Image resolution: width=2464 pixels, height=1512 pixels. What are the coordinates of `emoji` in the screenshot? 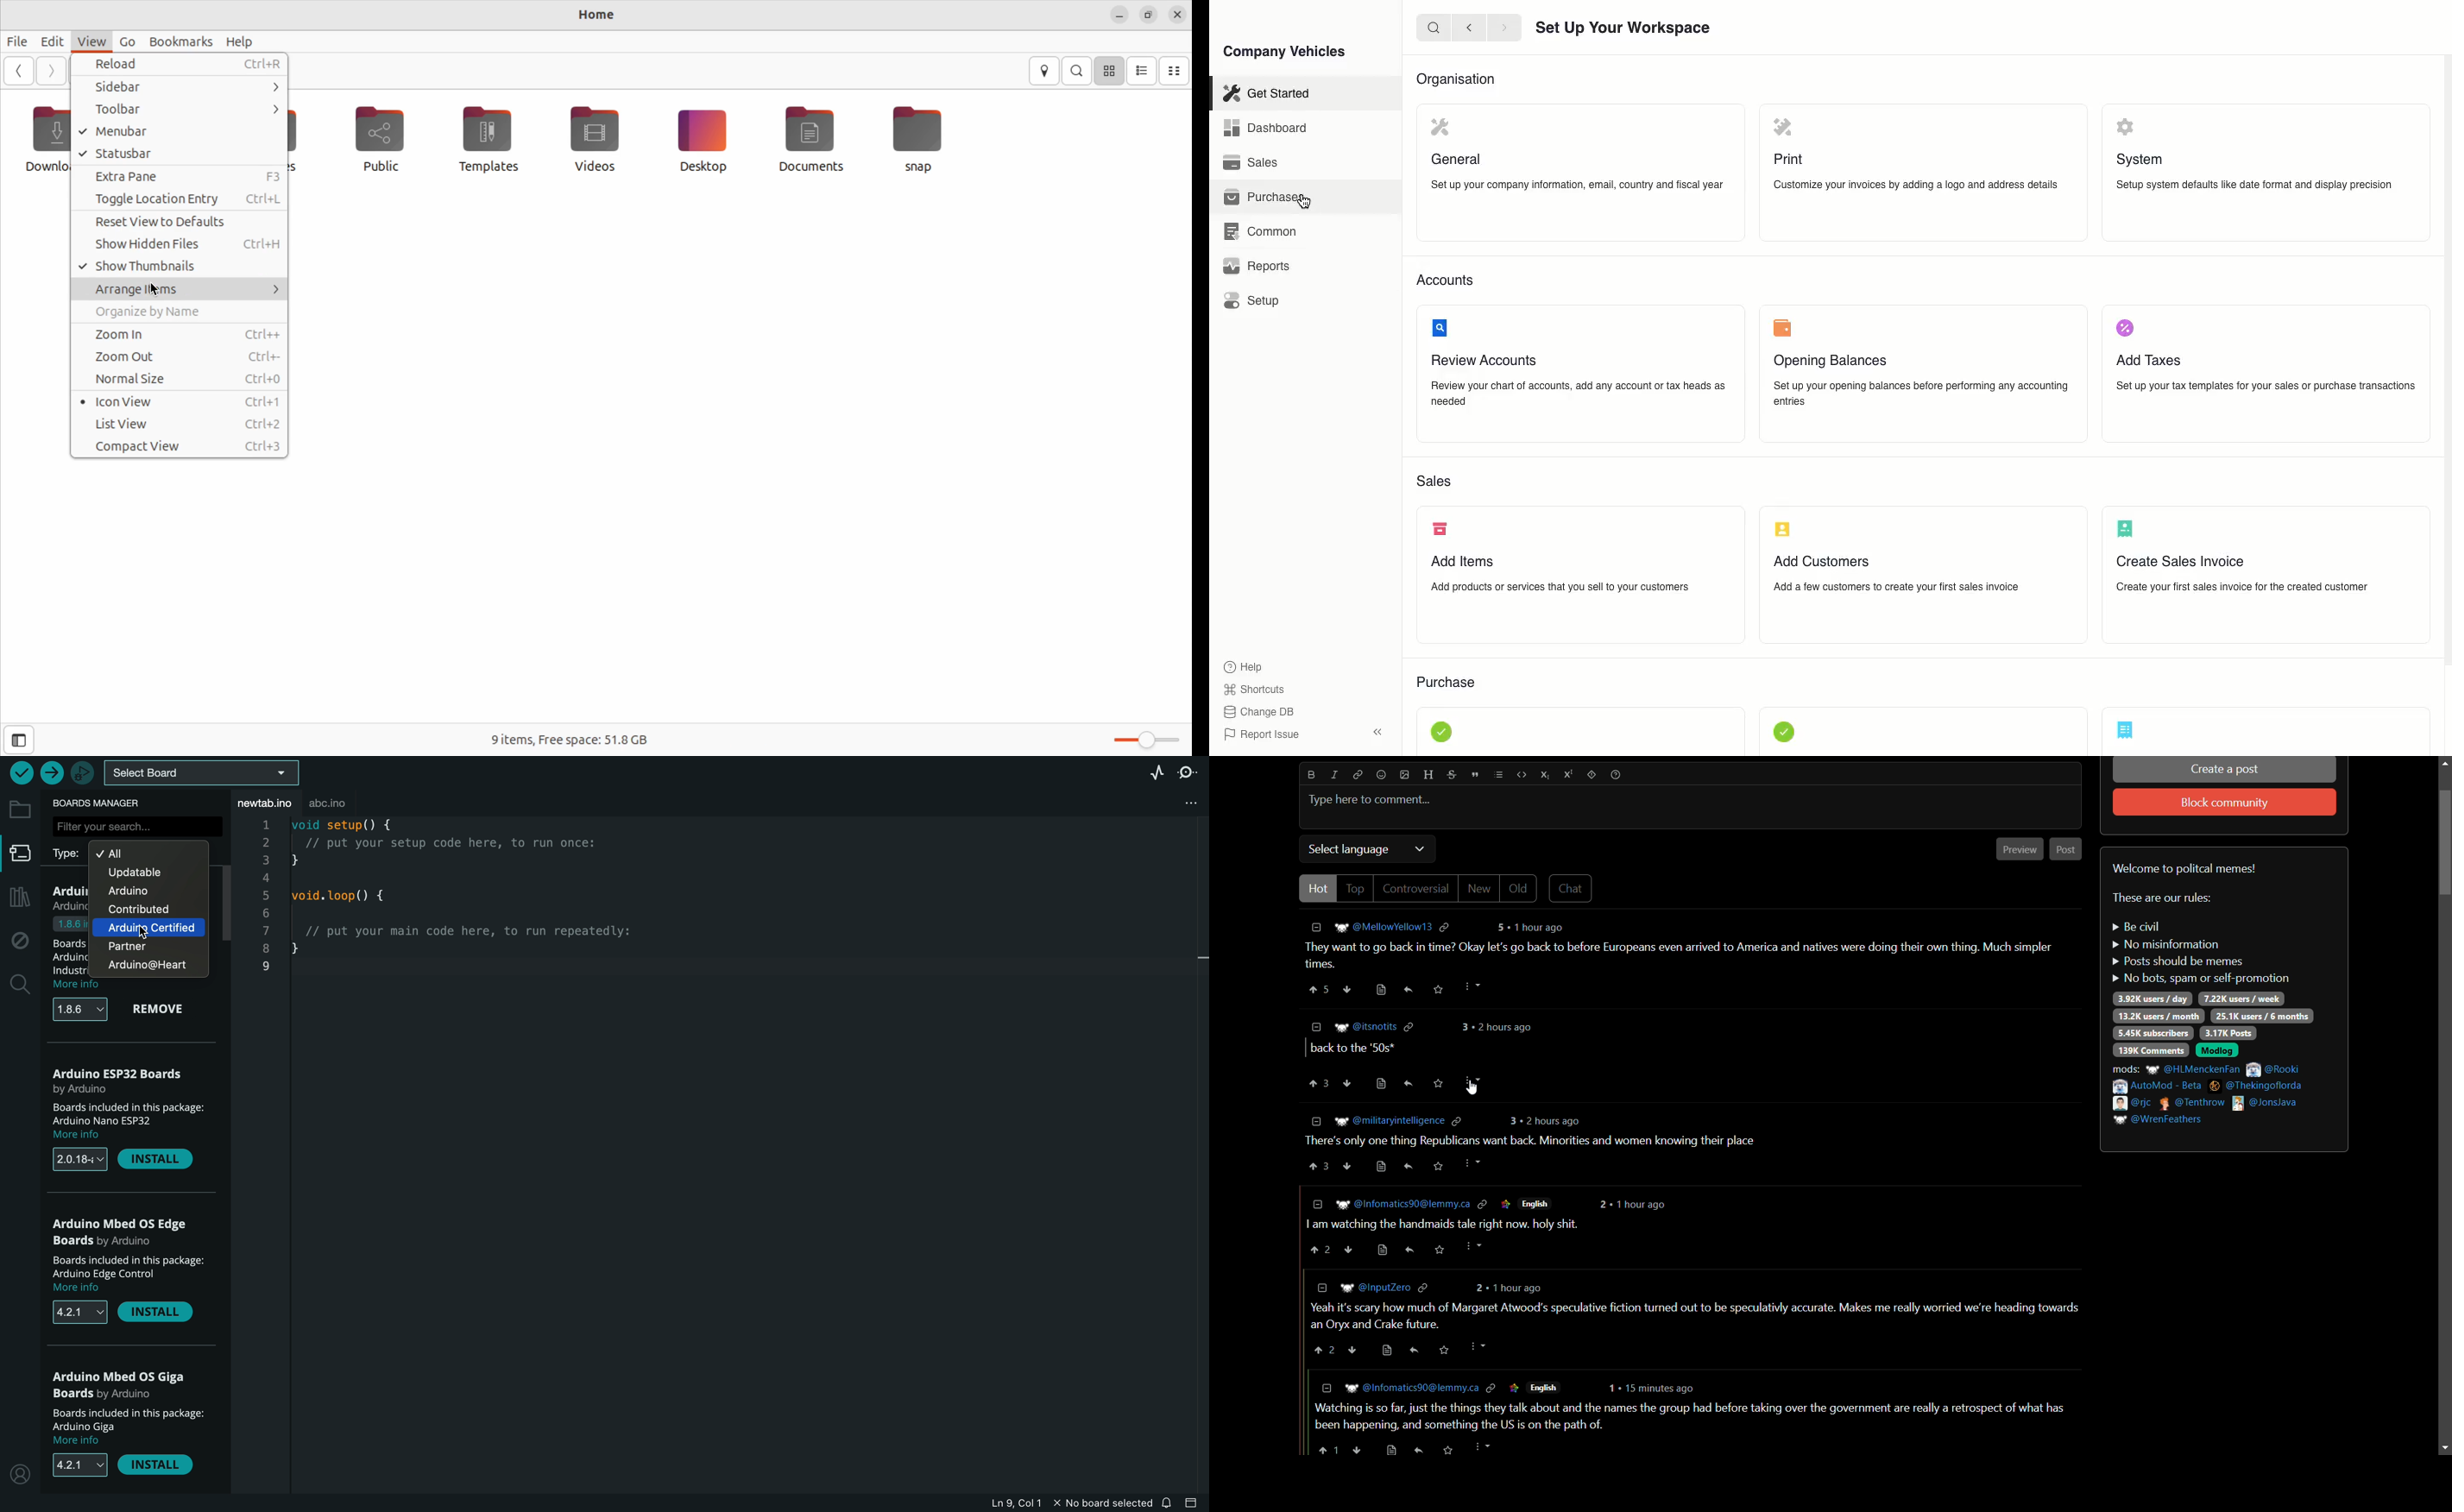 It's located at (1381, 775).